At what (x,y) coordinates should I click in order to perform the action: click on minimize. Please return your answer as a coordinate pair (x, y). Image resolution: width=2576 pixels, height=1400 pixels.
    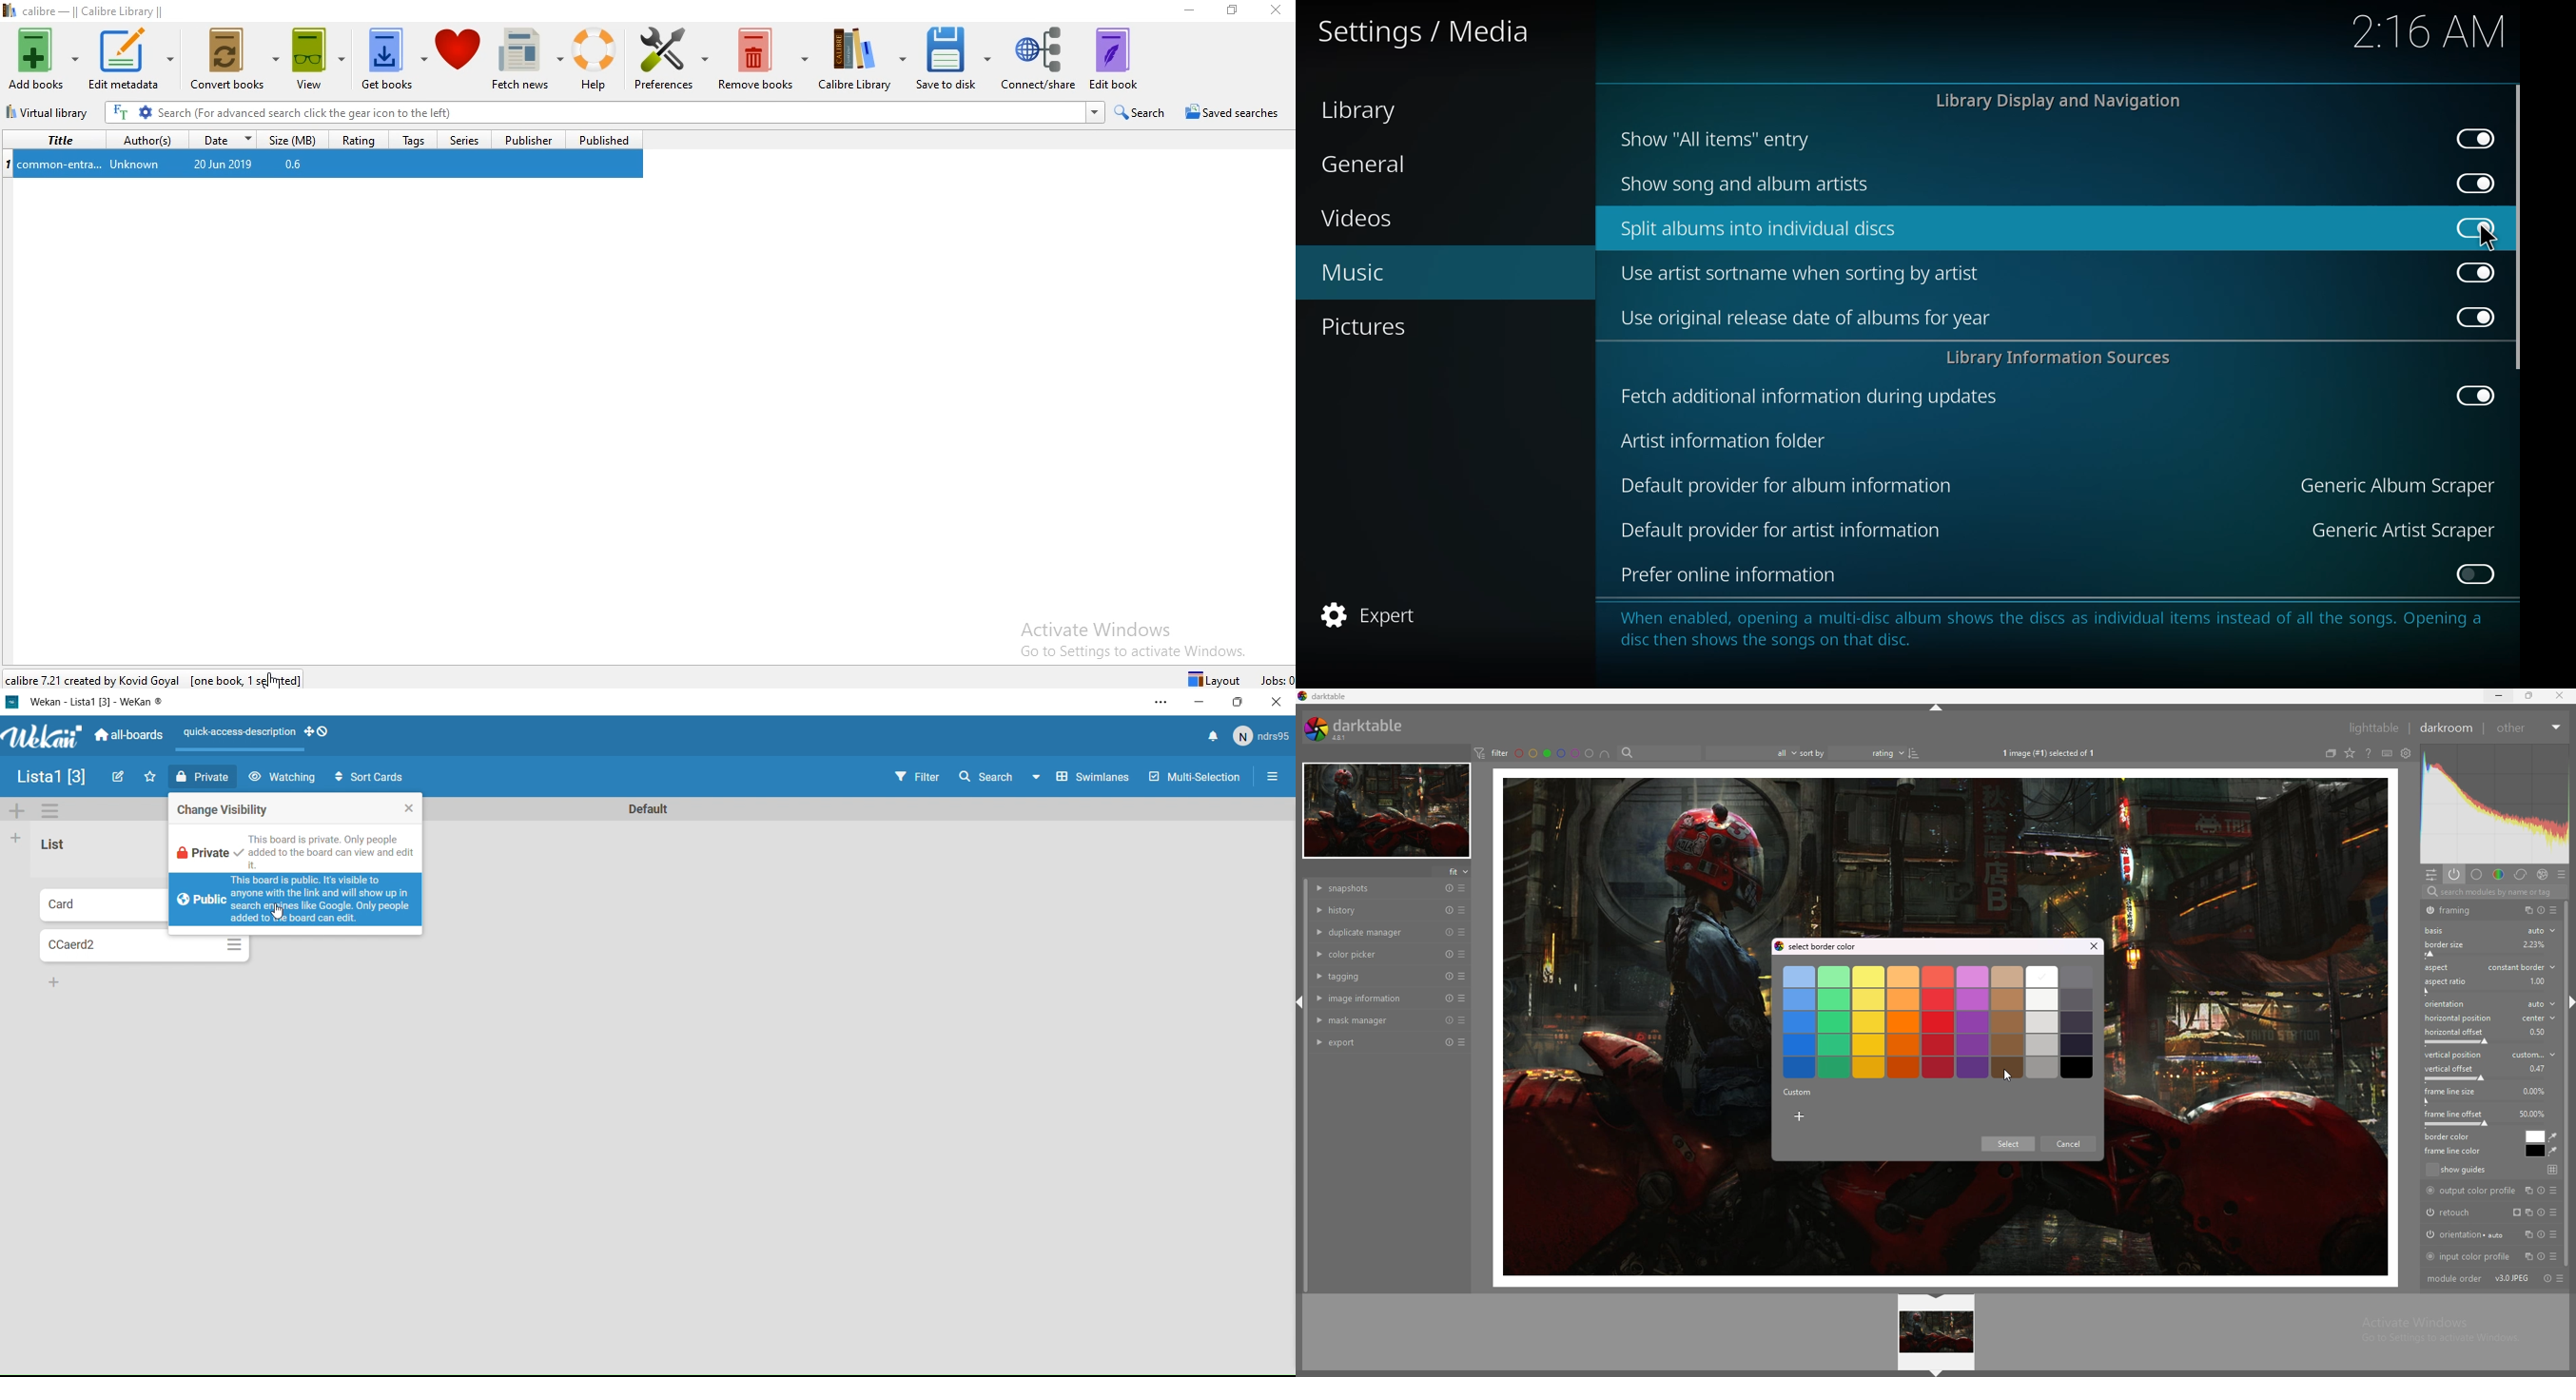
    Looking at the image, I should click on (2500, 695).